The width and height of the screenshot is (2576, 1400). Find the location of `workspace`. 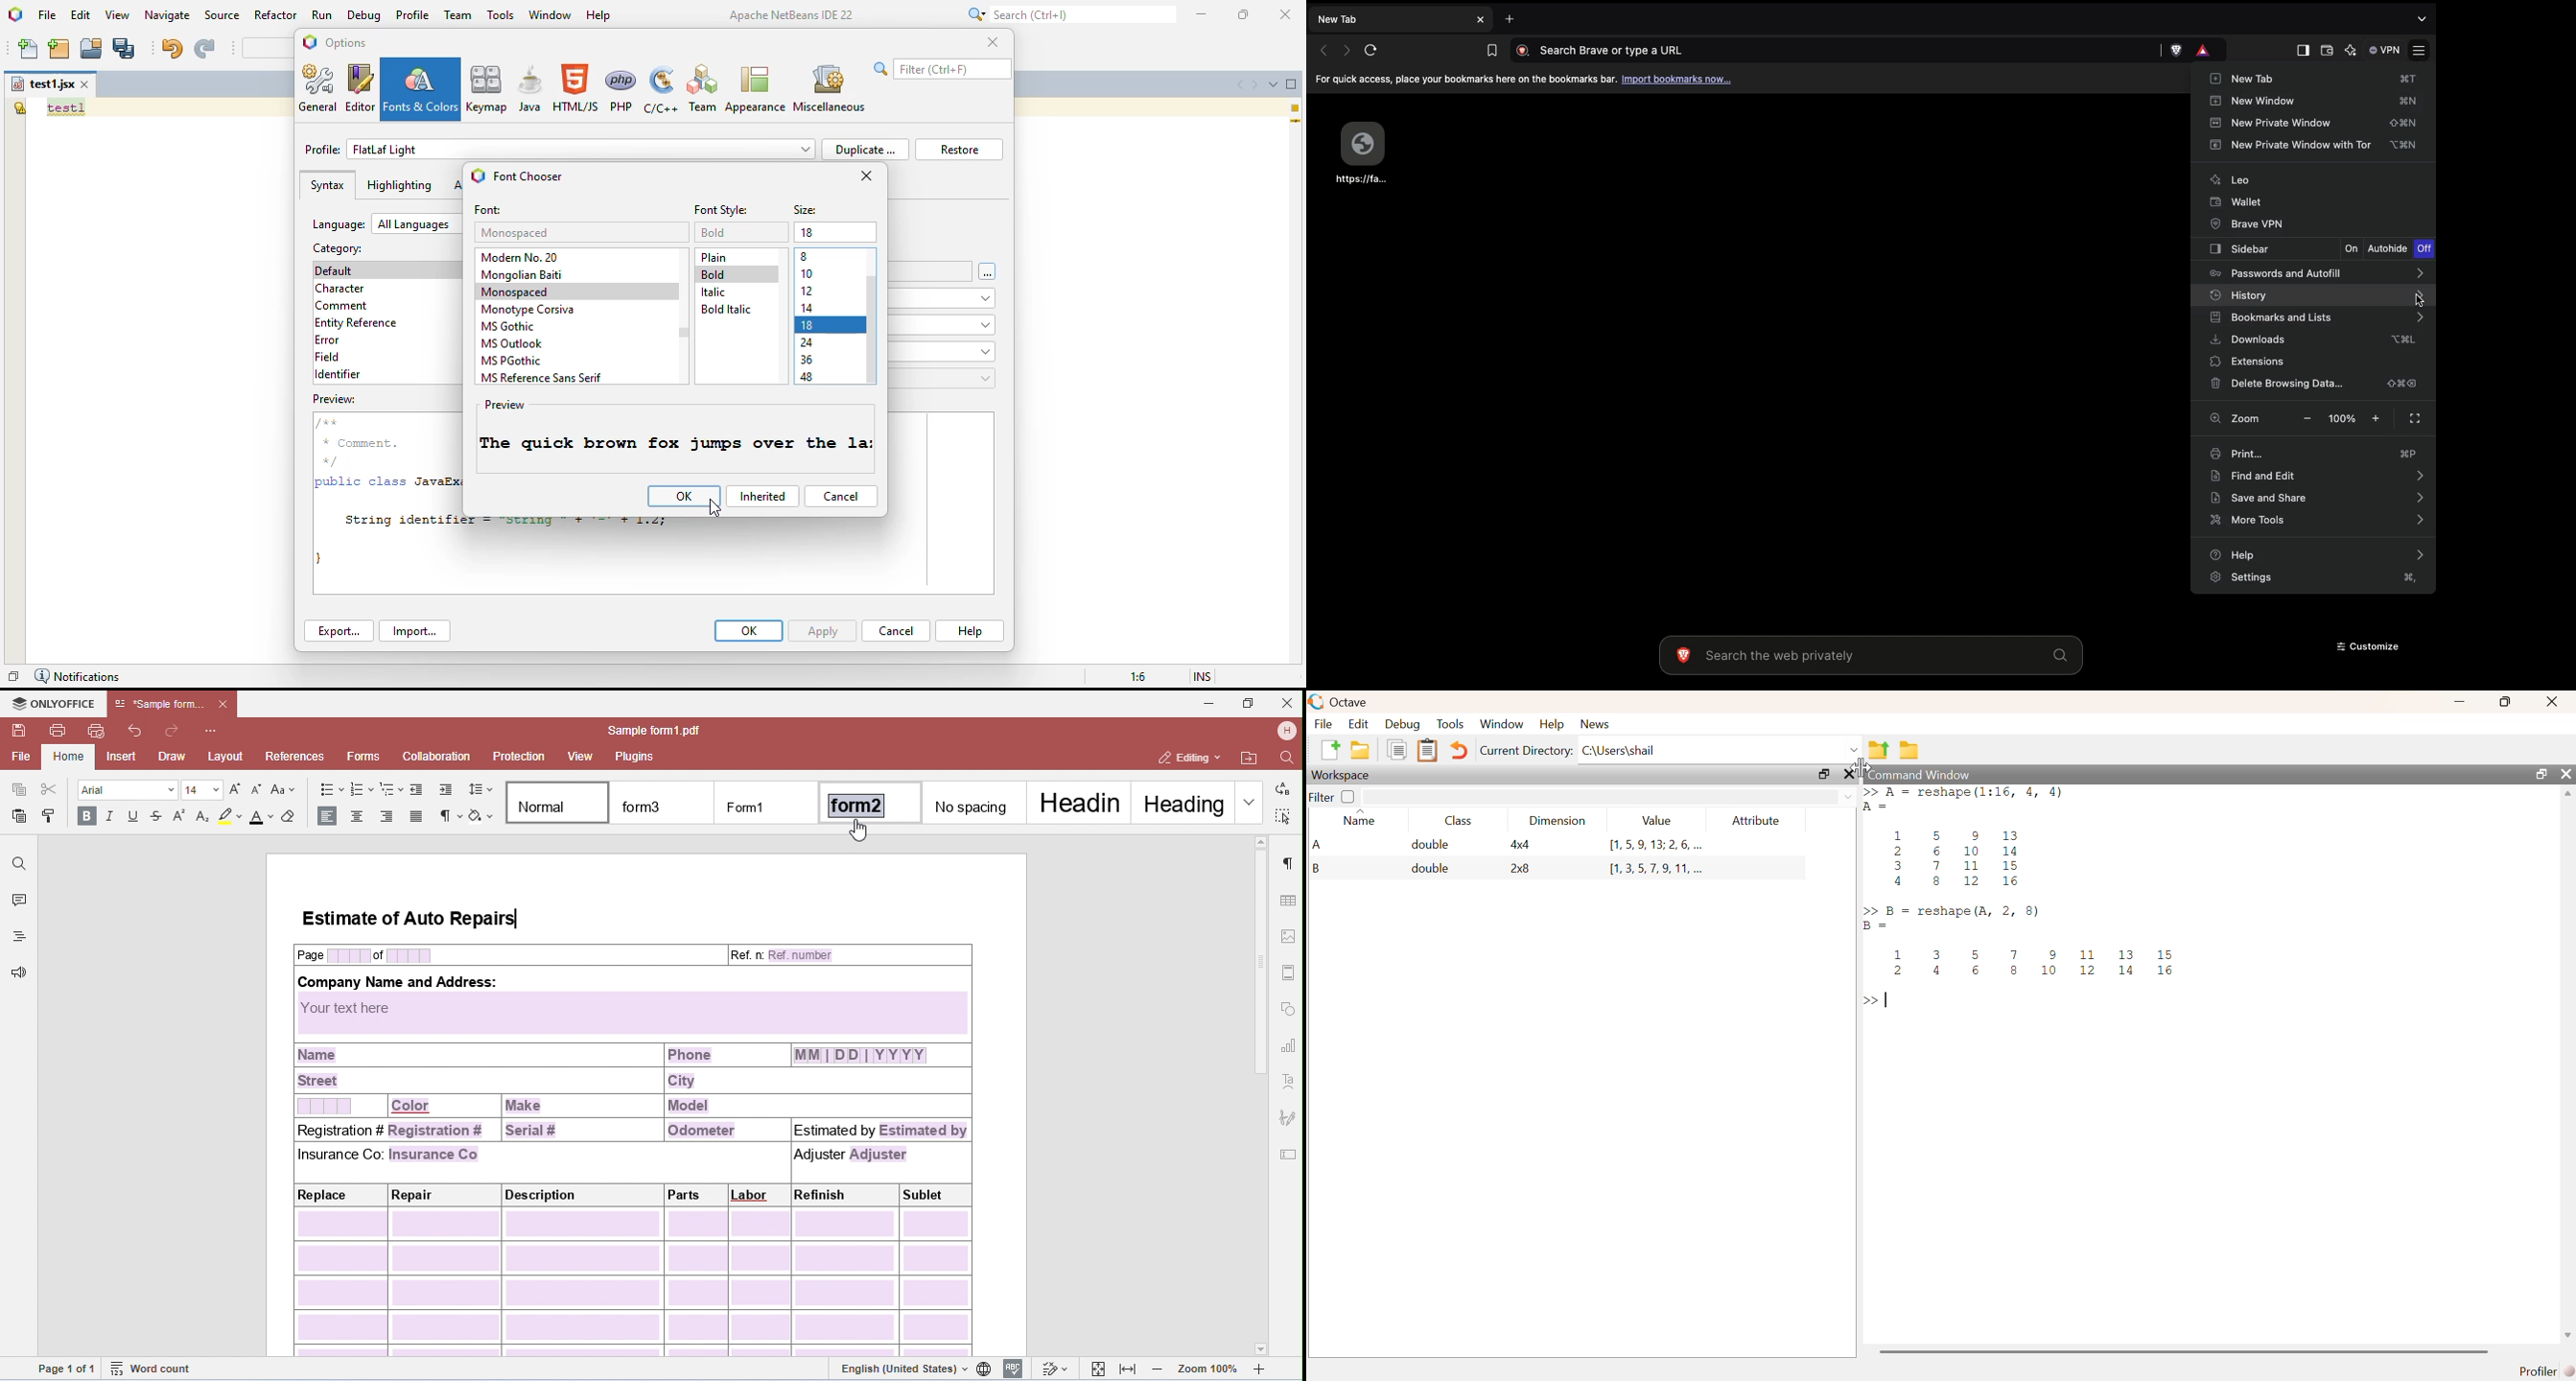

workspace is located at coordinates (1345, 775).